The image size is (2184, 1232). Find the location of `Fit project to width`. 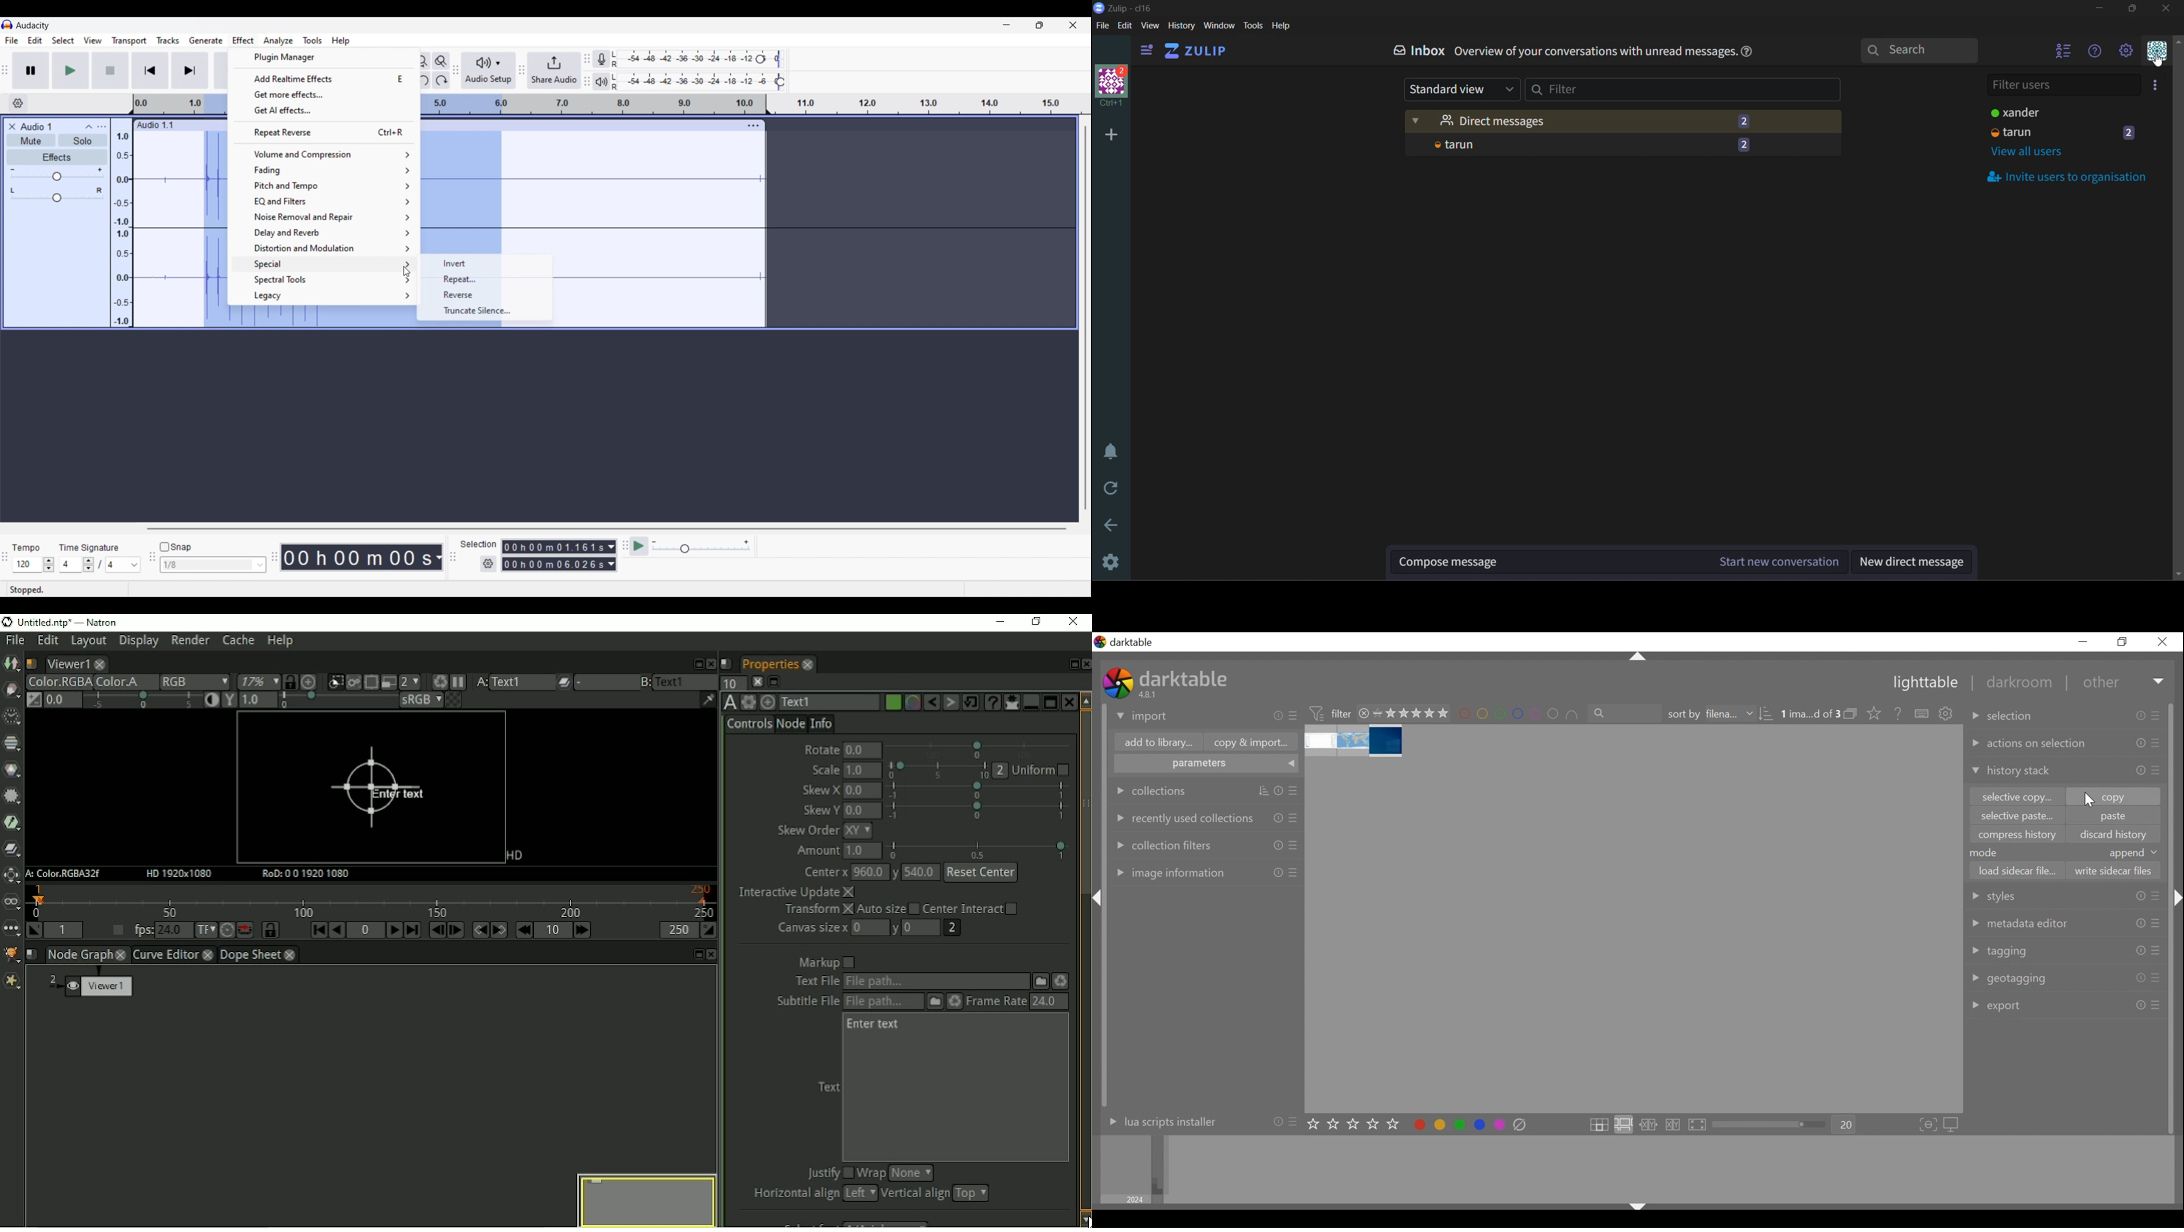

Fit project to width is located at coordinates (422, 61).